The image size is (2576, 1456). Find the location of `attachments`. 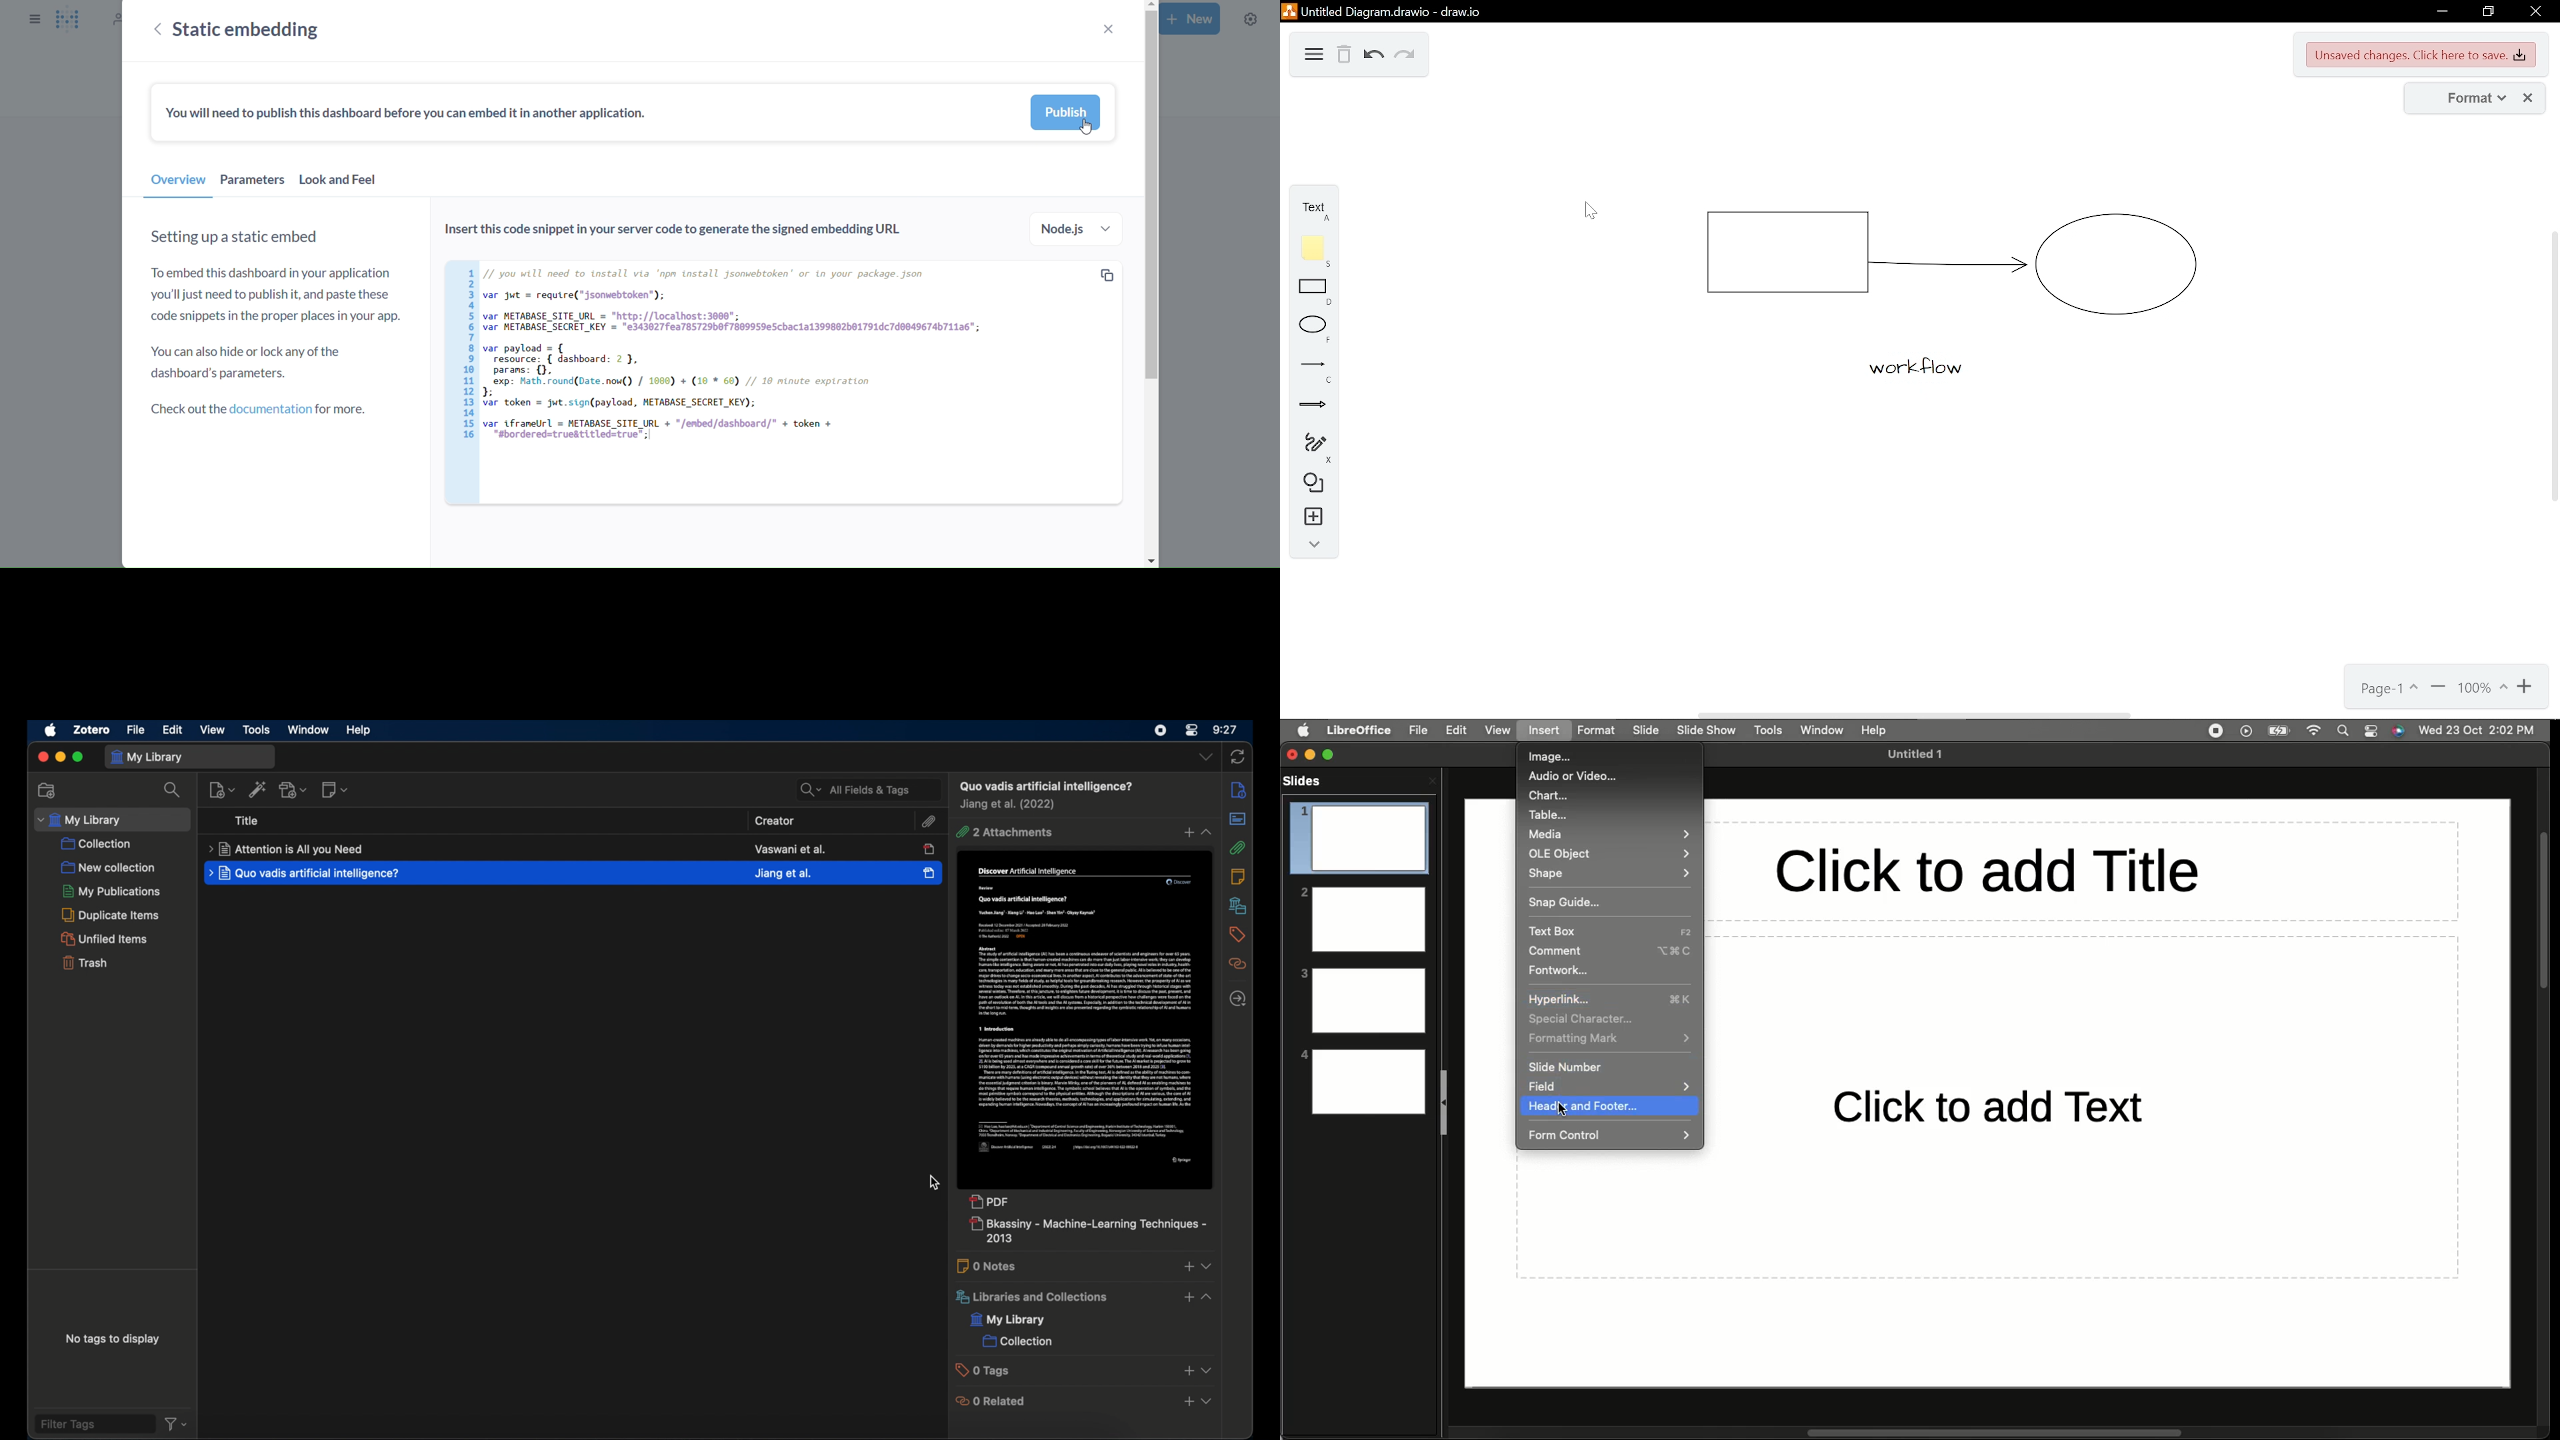

attachments is located at coordinates (1237, 848).